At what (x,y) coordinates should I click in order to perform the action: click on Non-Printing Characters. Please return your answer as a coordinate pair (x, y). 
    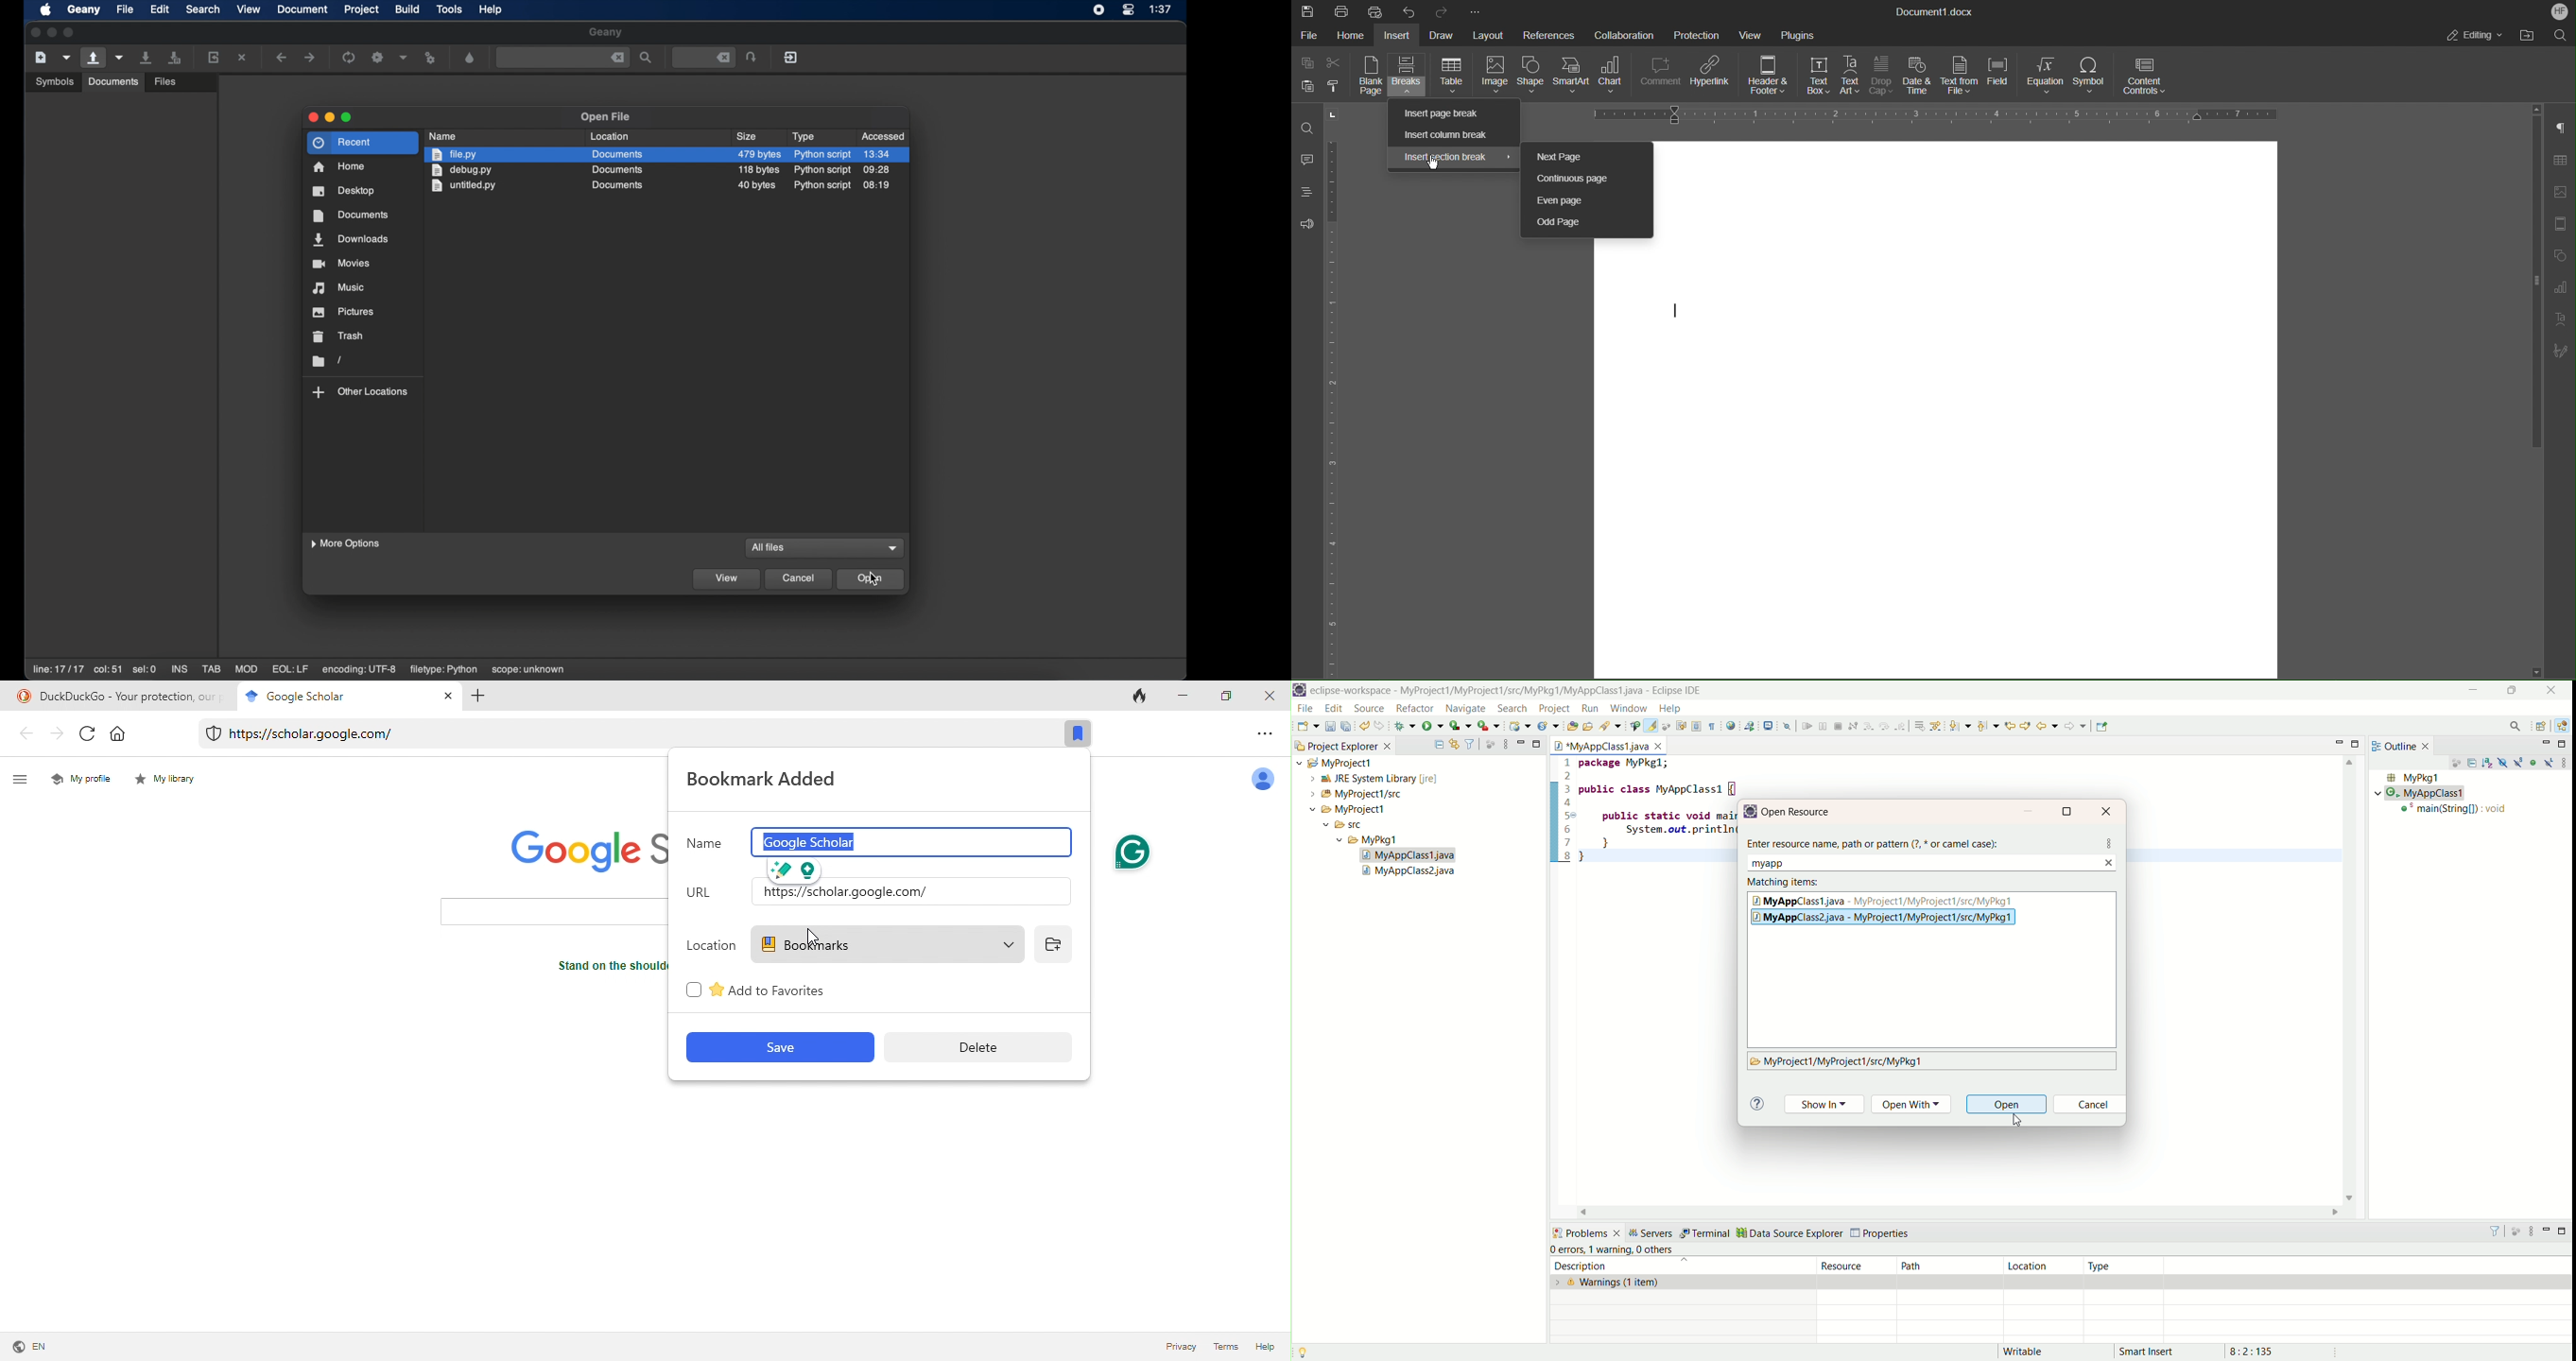
    Looking at the image, I should click on (2559, 129).